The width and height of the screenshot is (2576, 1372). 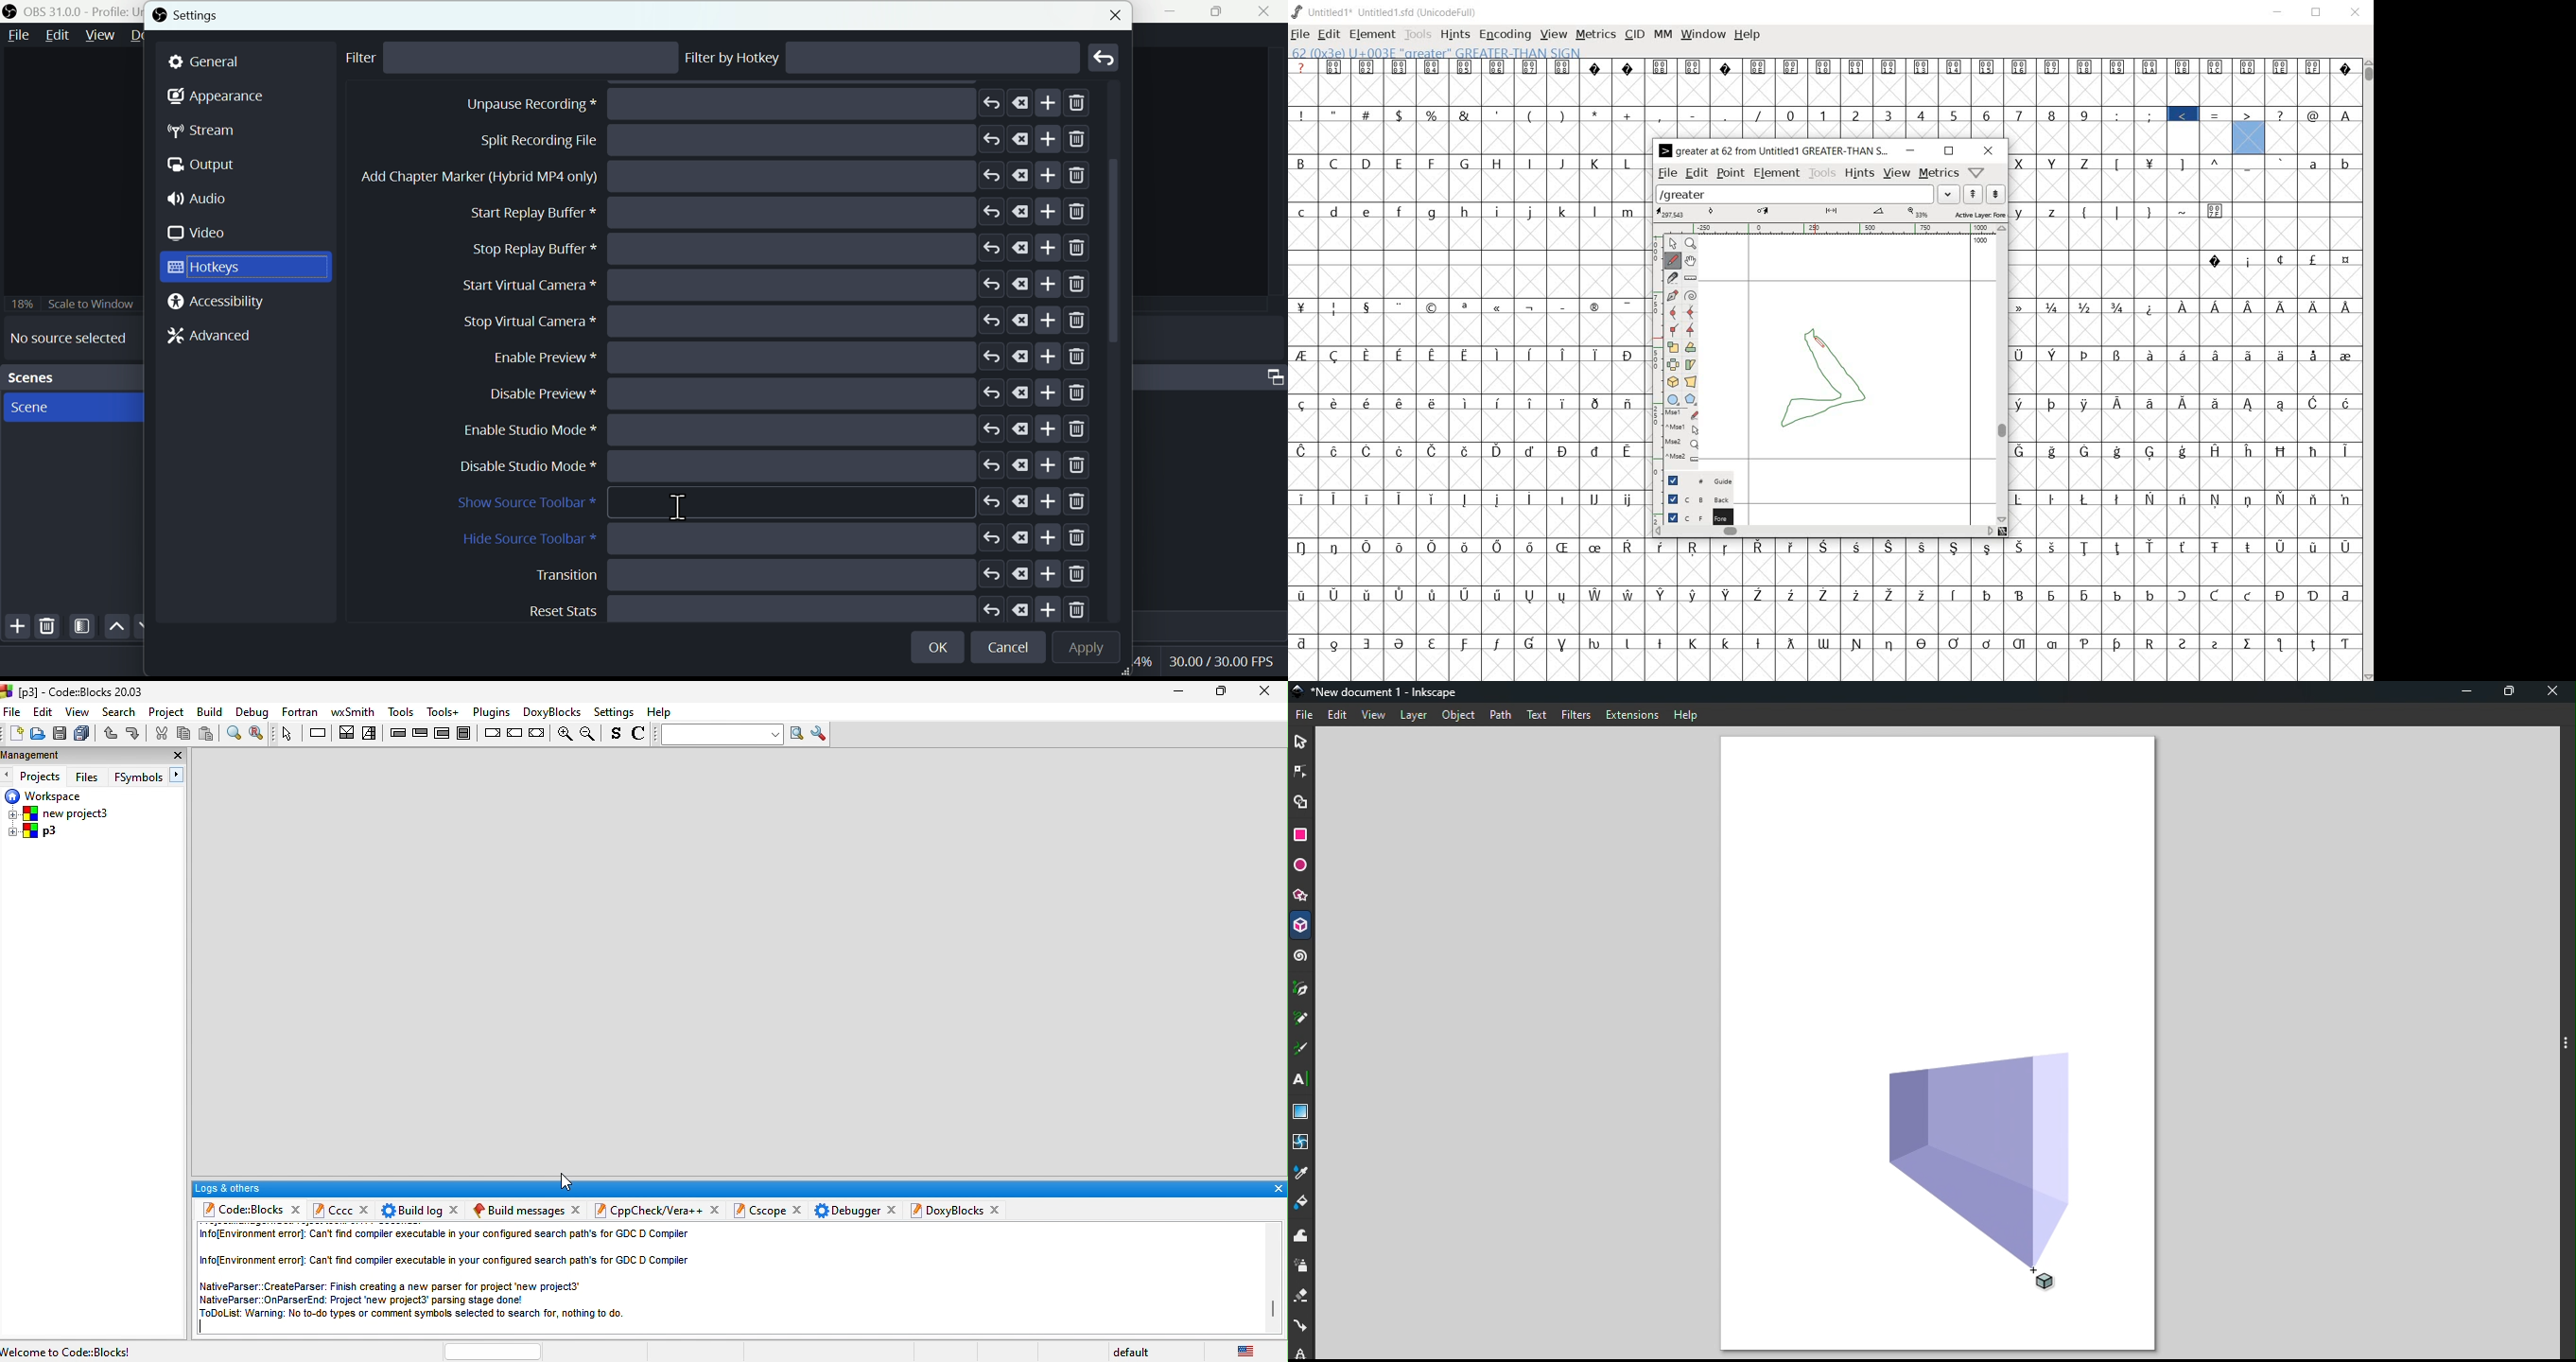 I want to click on p3, so click(x=34, y=832).